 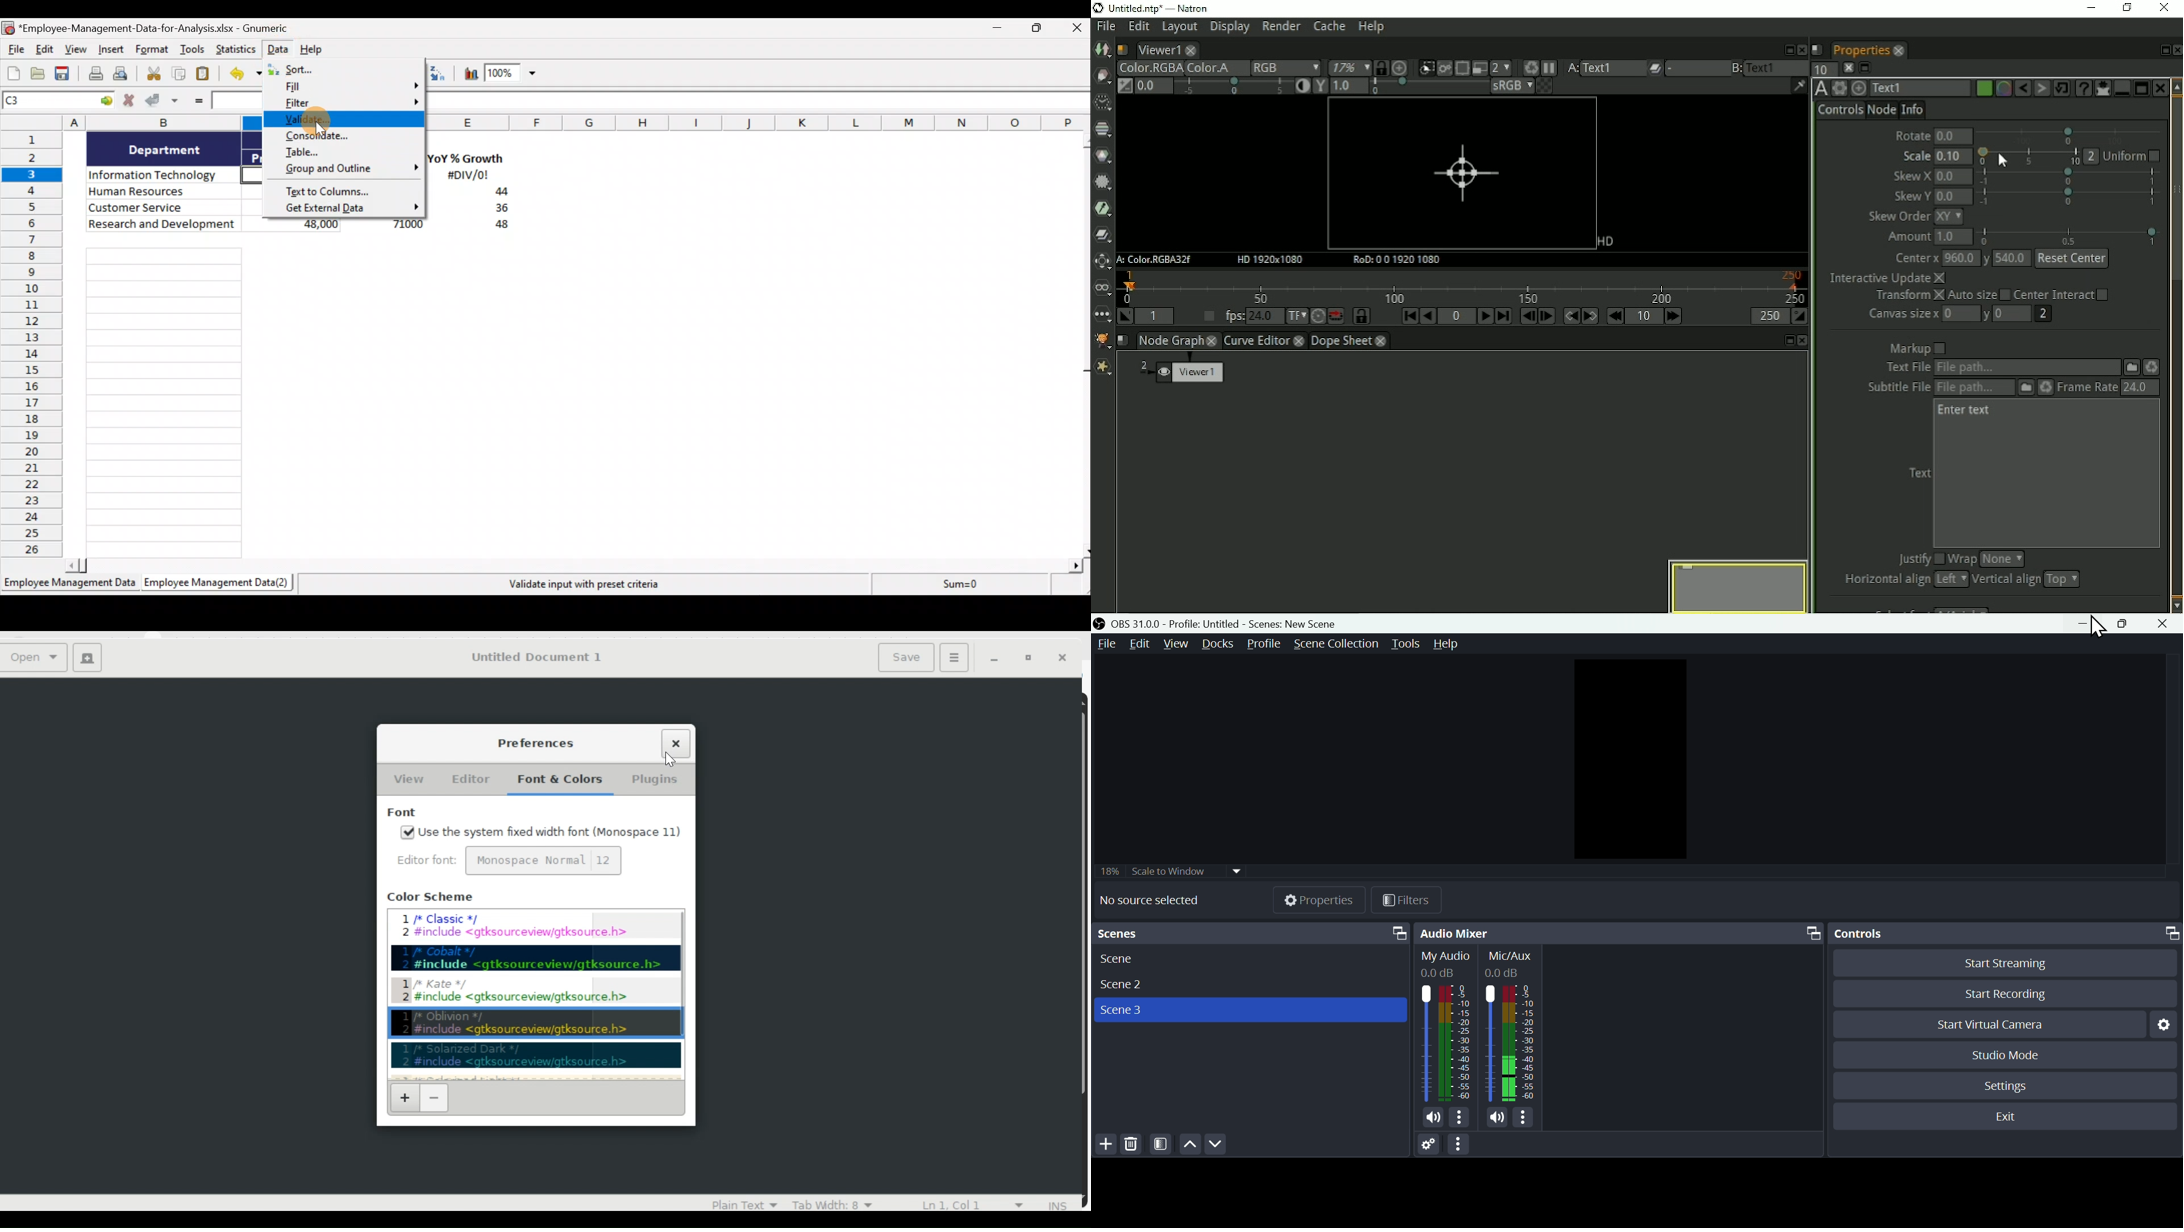 What do you see at coordinates (1075, 30) in the screenshot?
I see `Close` at bounding box center [1075, 30].